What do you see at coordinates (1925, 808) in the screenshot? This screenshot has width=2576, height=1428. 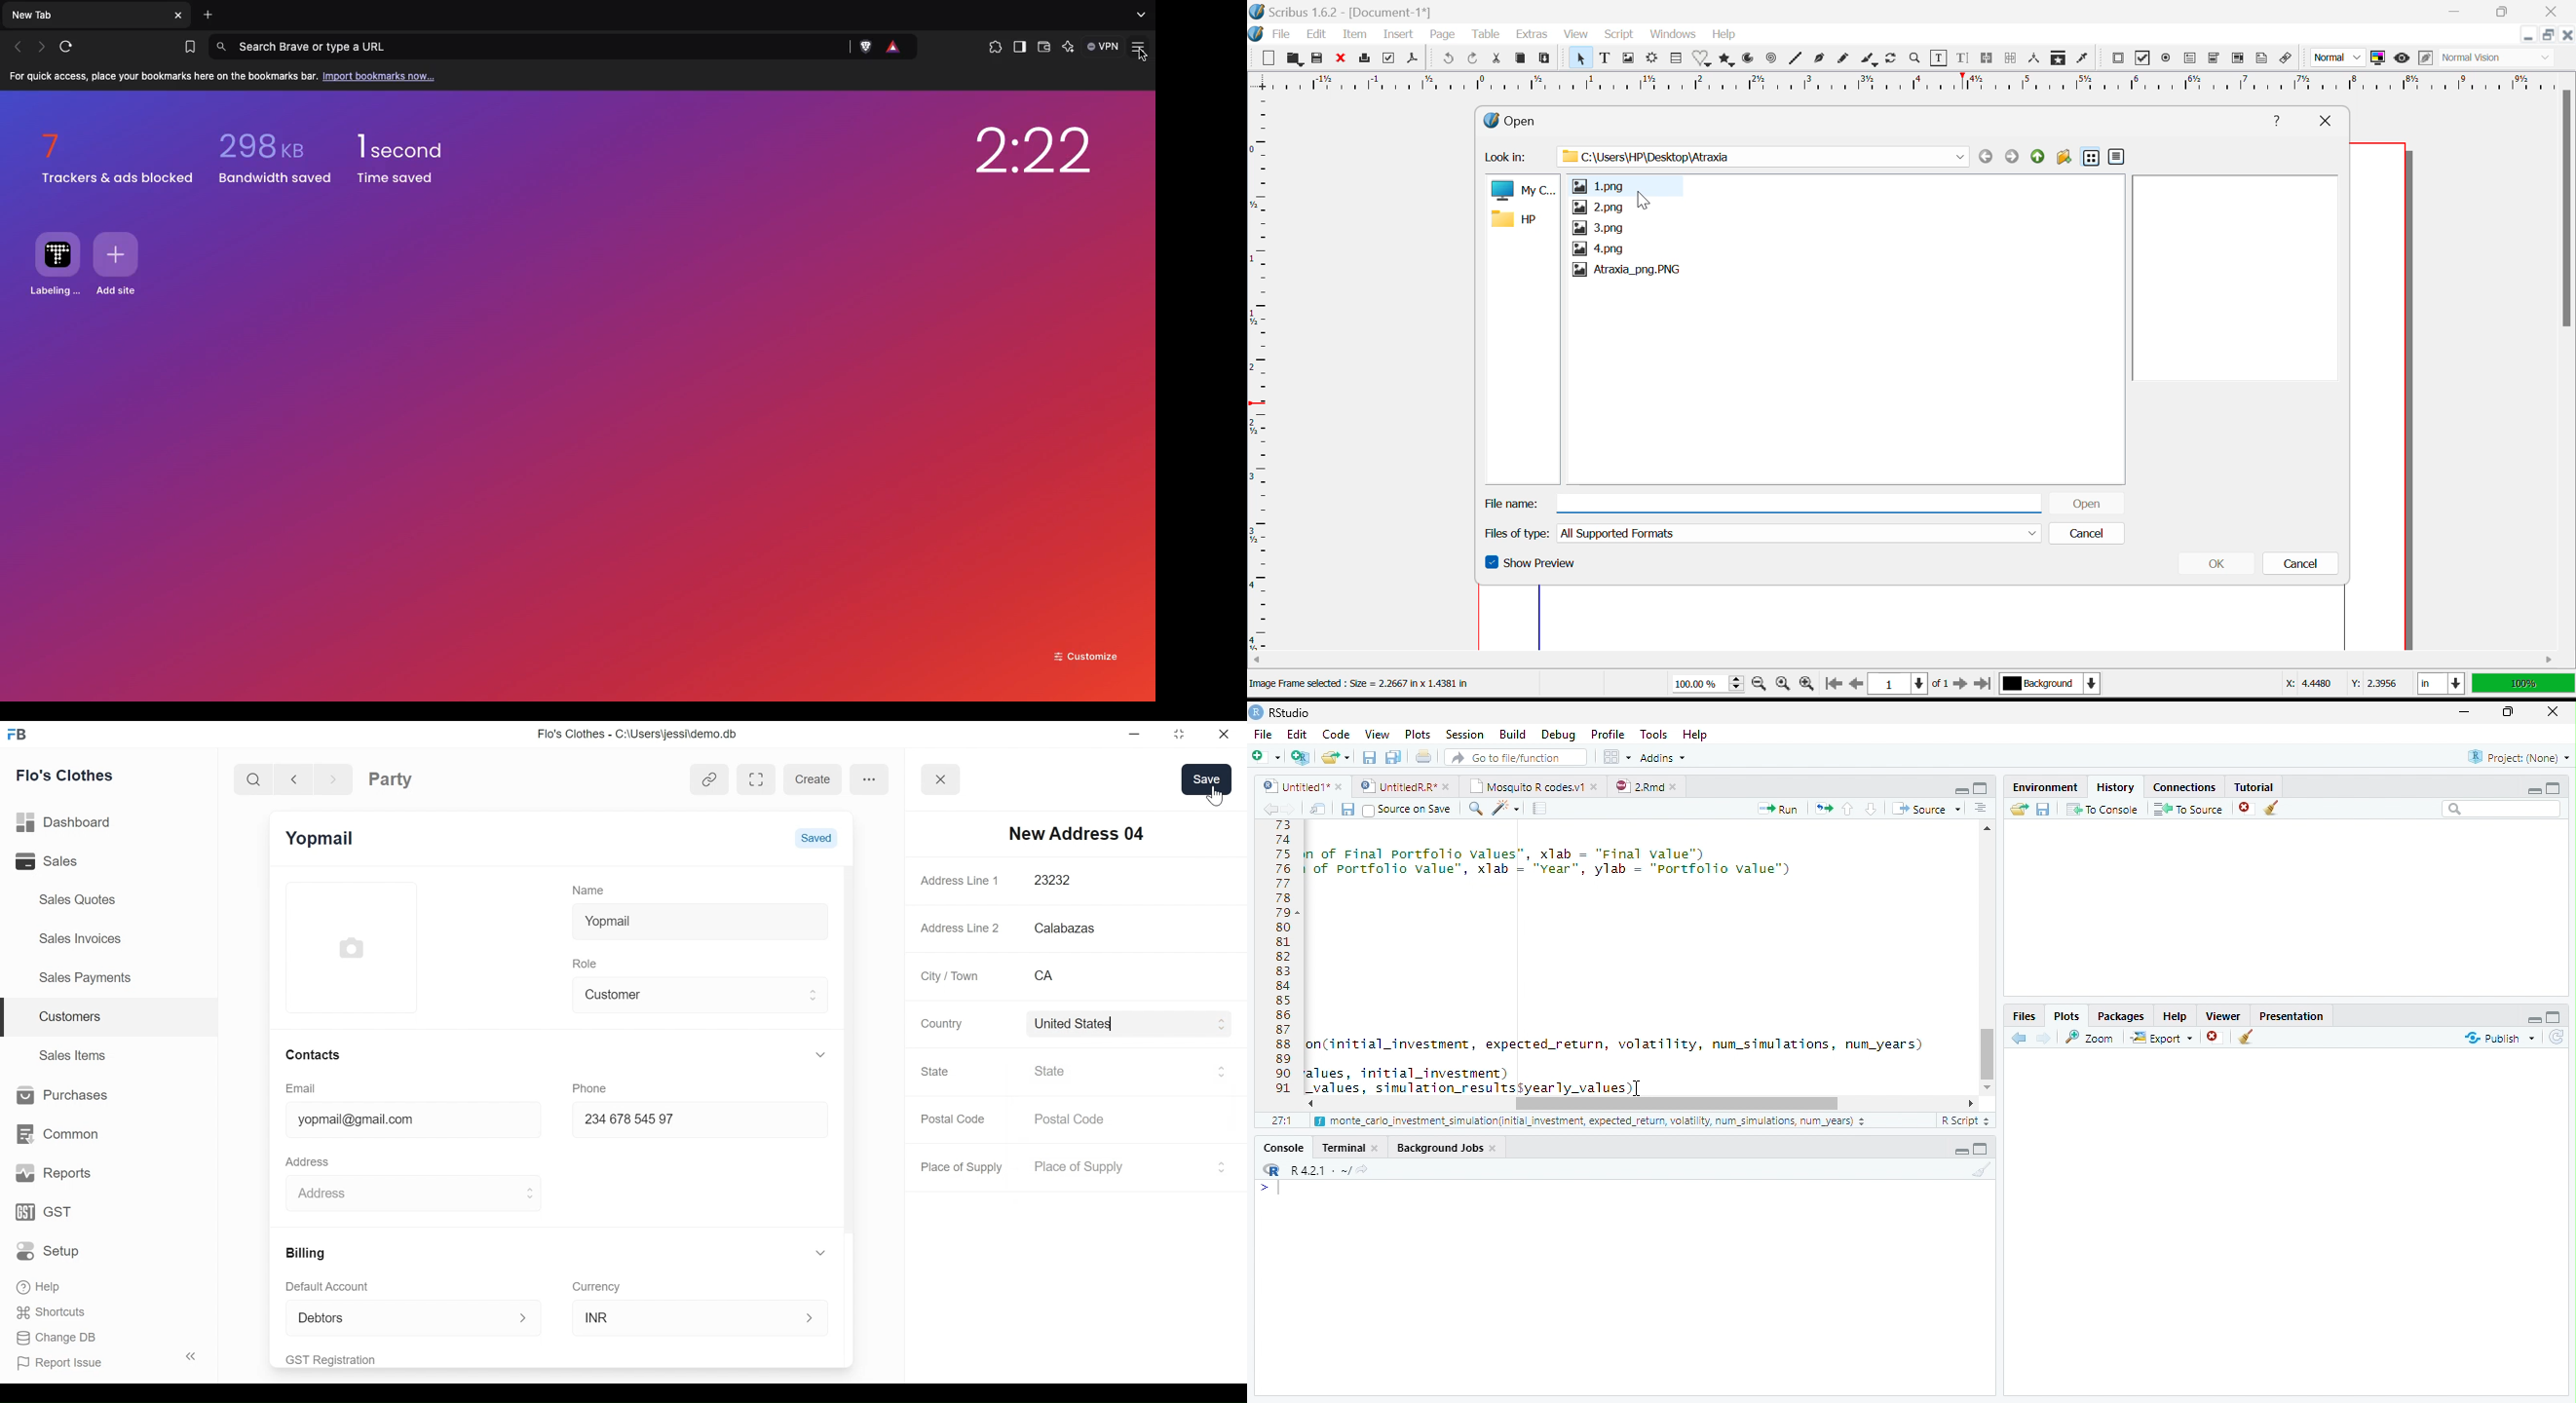 I see `Source` at bounding box center [1925, 808].